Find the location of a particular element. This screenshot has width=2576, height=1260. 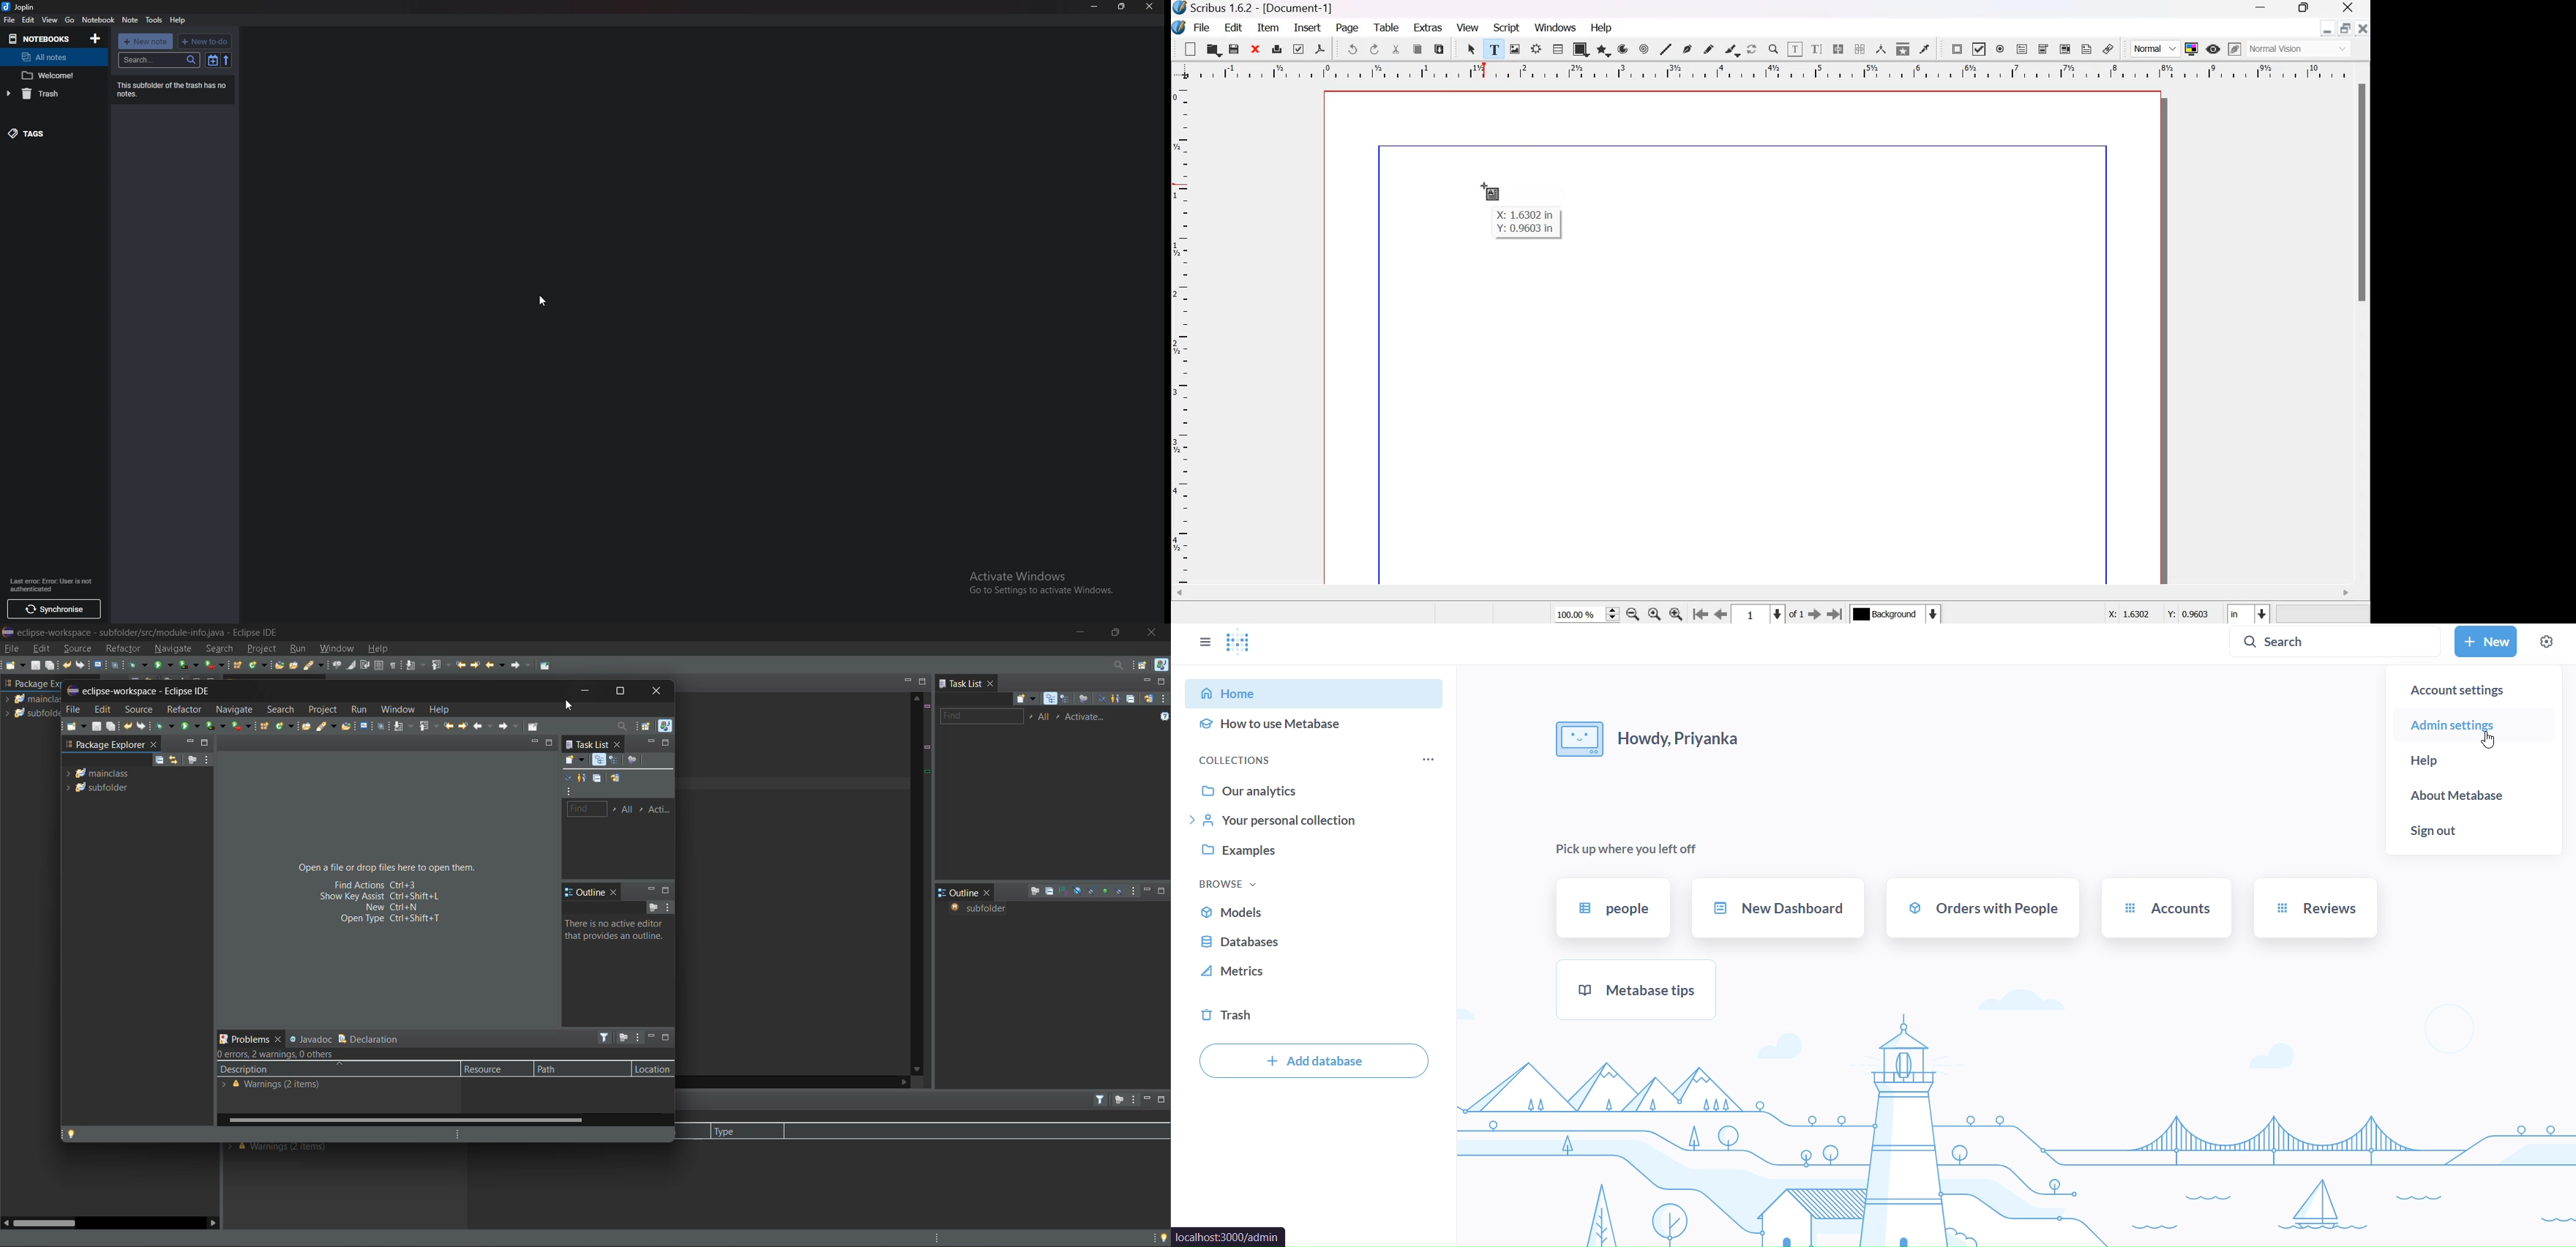

info is located at coordinates (50, 586).